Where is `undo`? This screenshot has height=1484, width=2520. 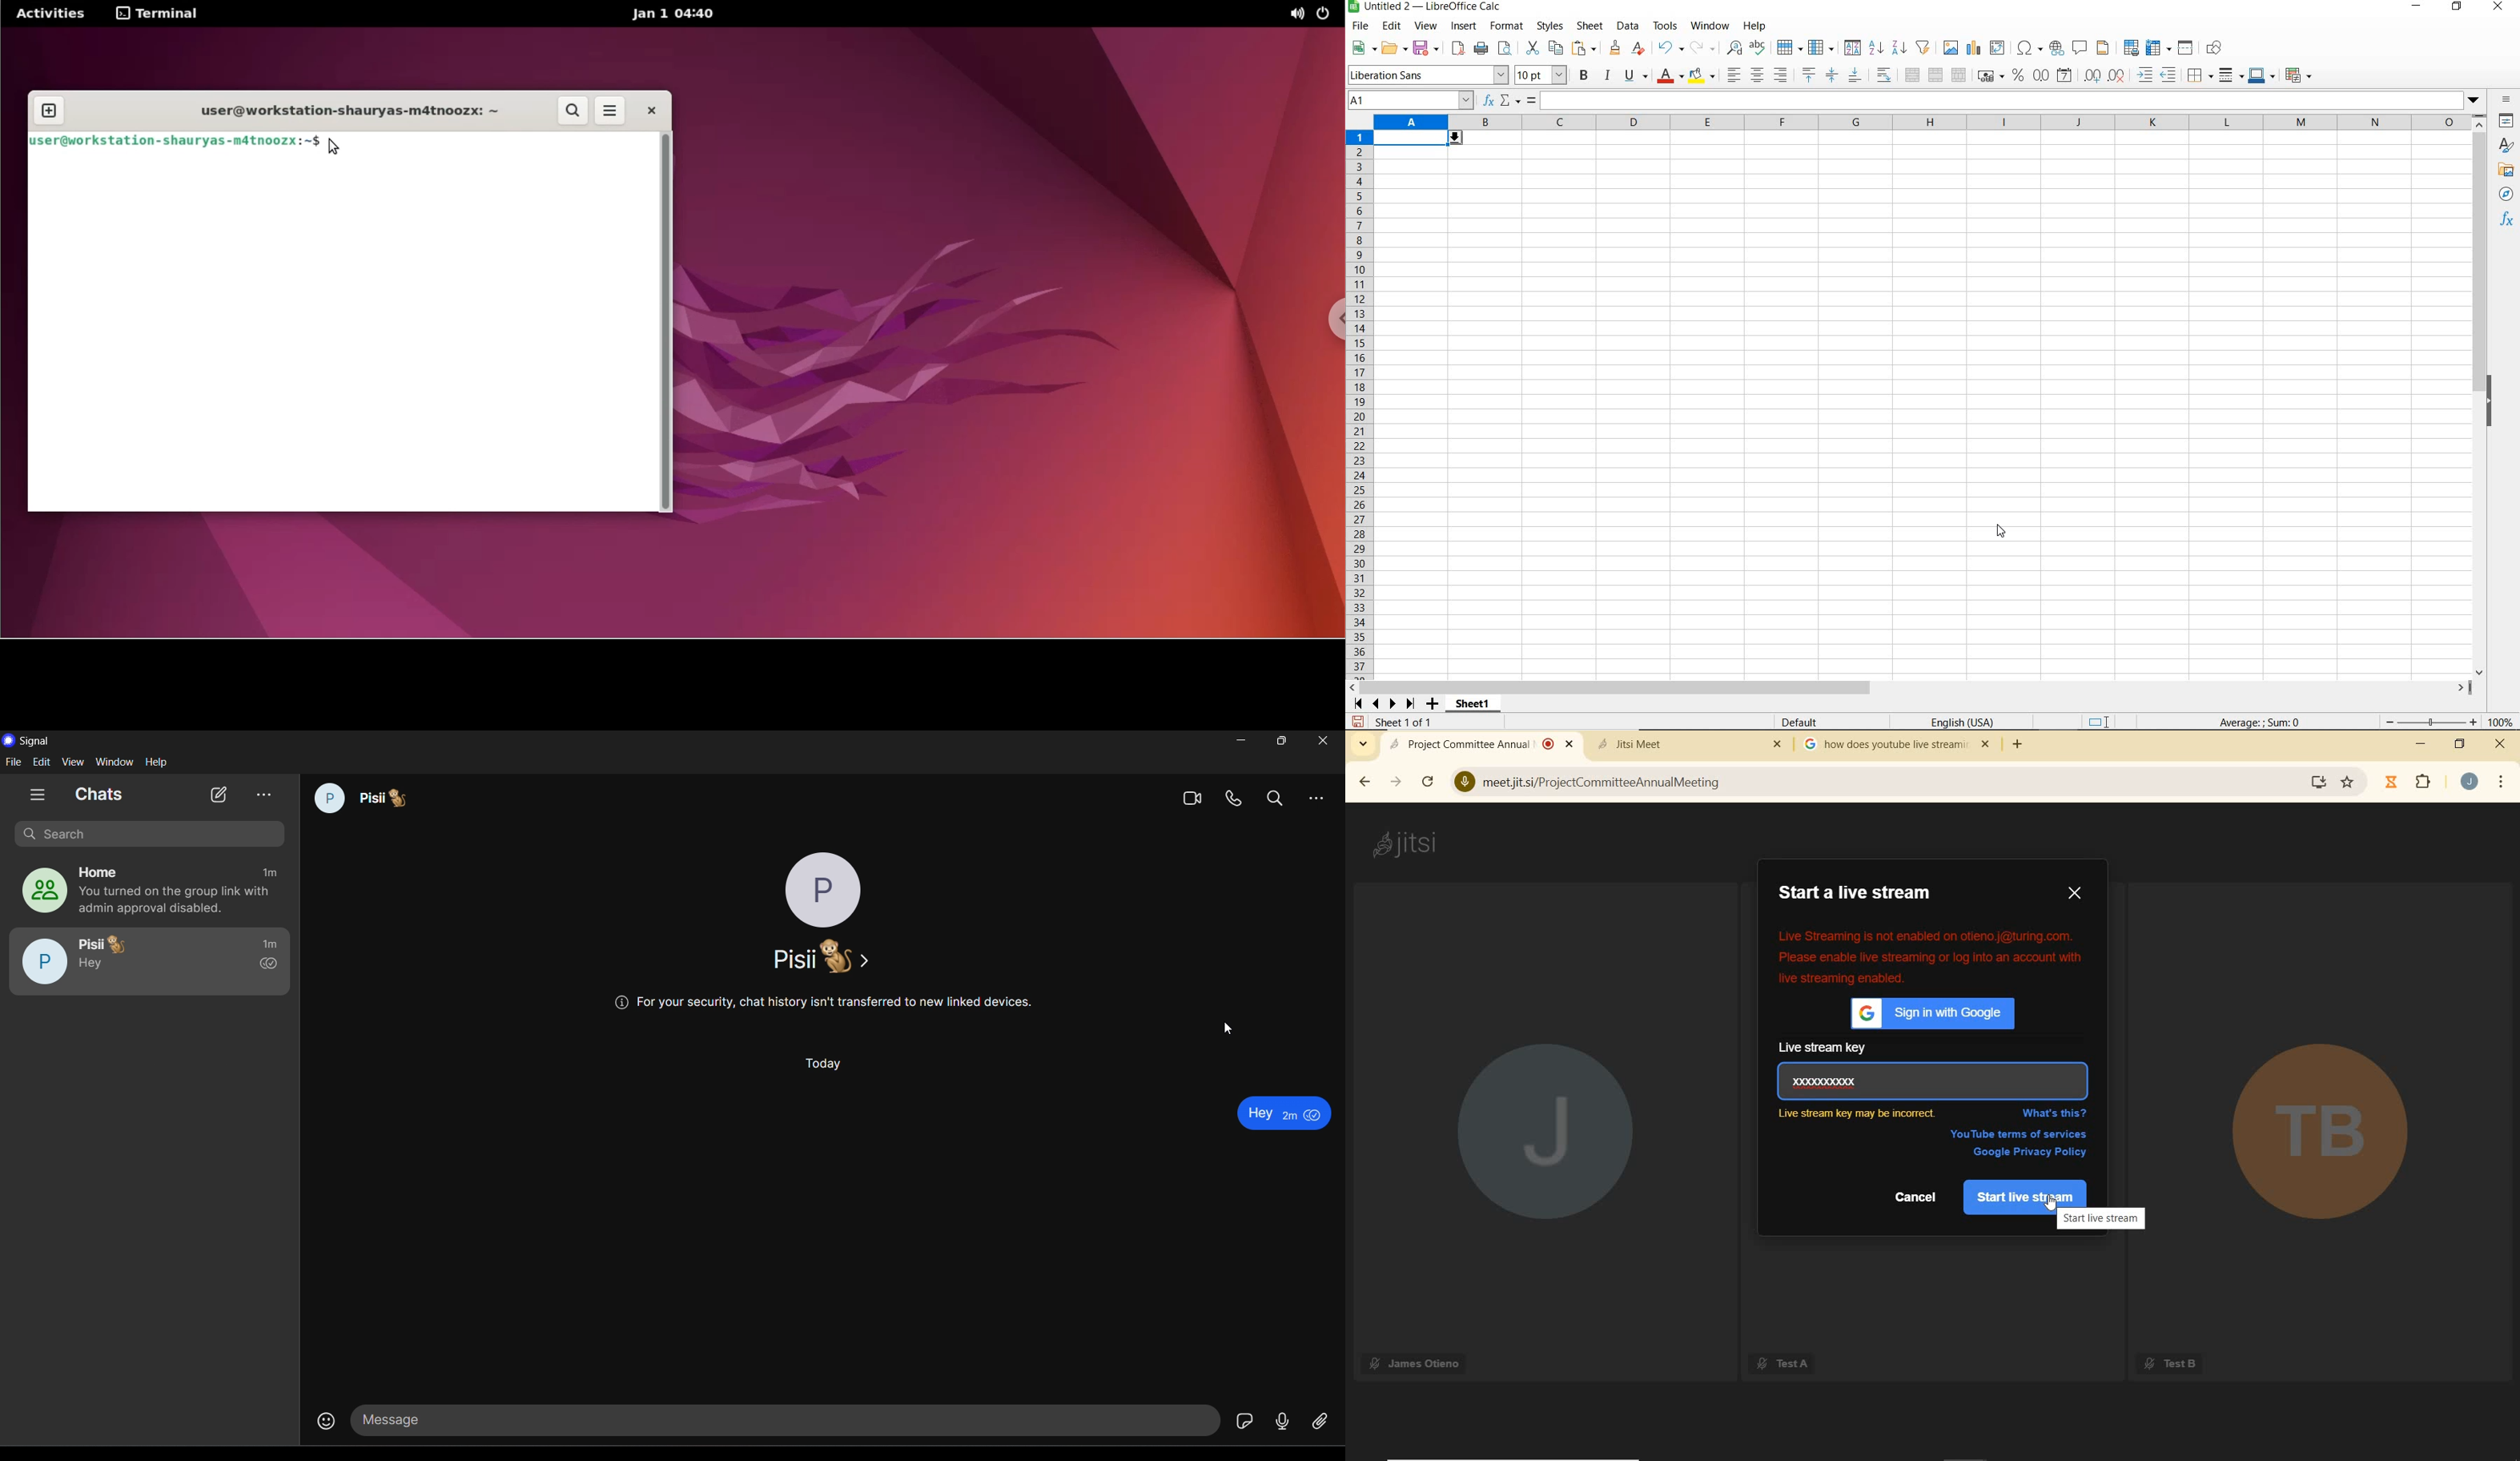
undo is located at coordinates (1670, 48).